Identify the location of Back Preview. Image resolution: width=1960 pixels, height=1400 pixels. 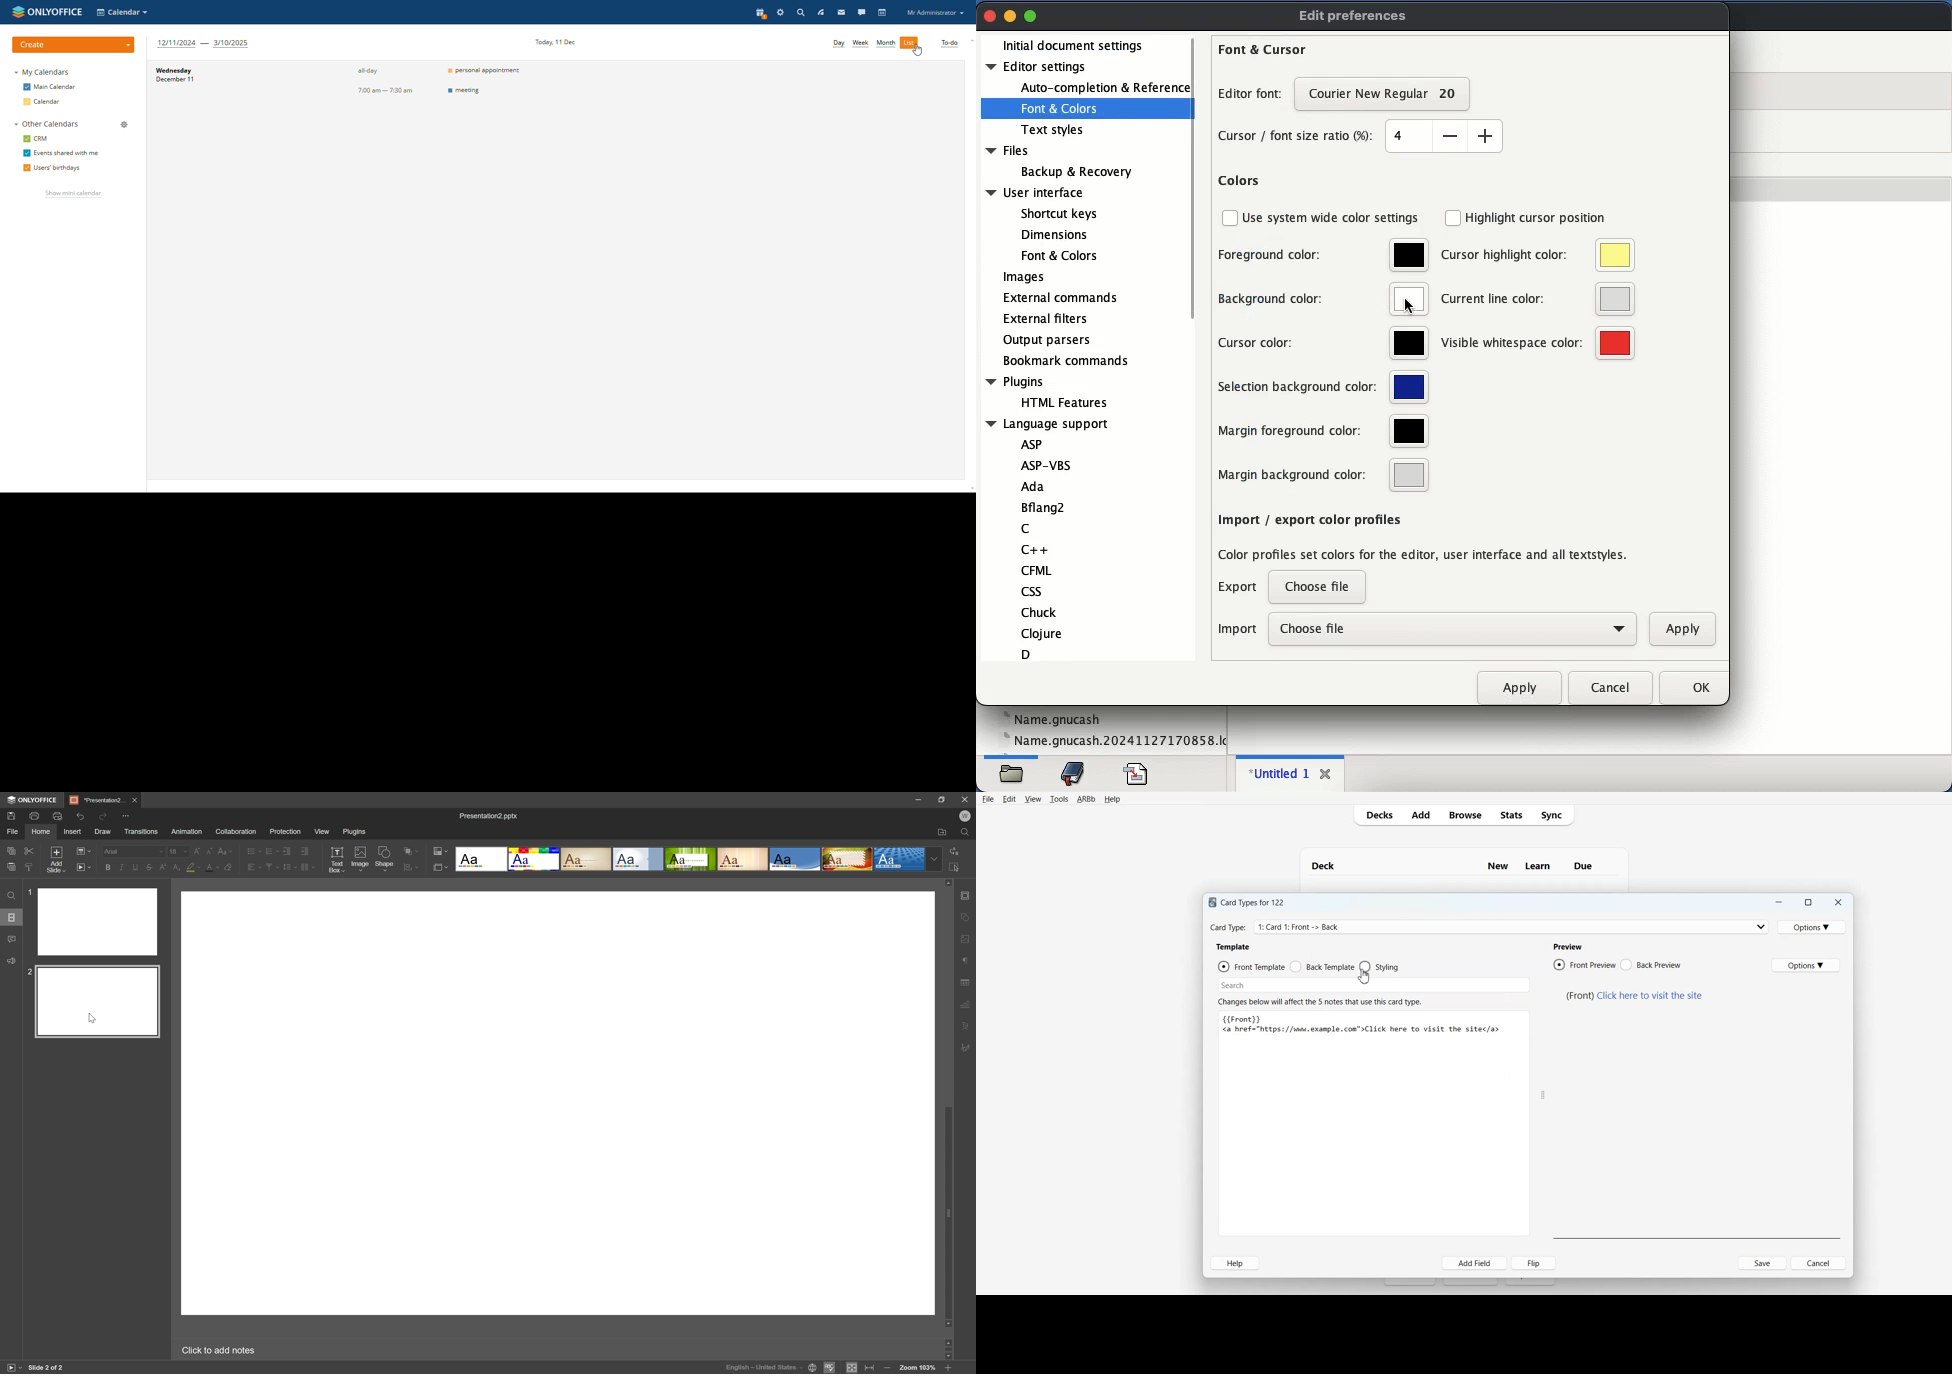
(1651, 964).